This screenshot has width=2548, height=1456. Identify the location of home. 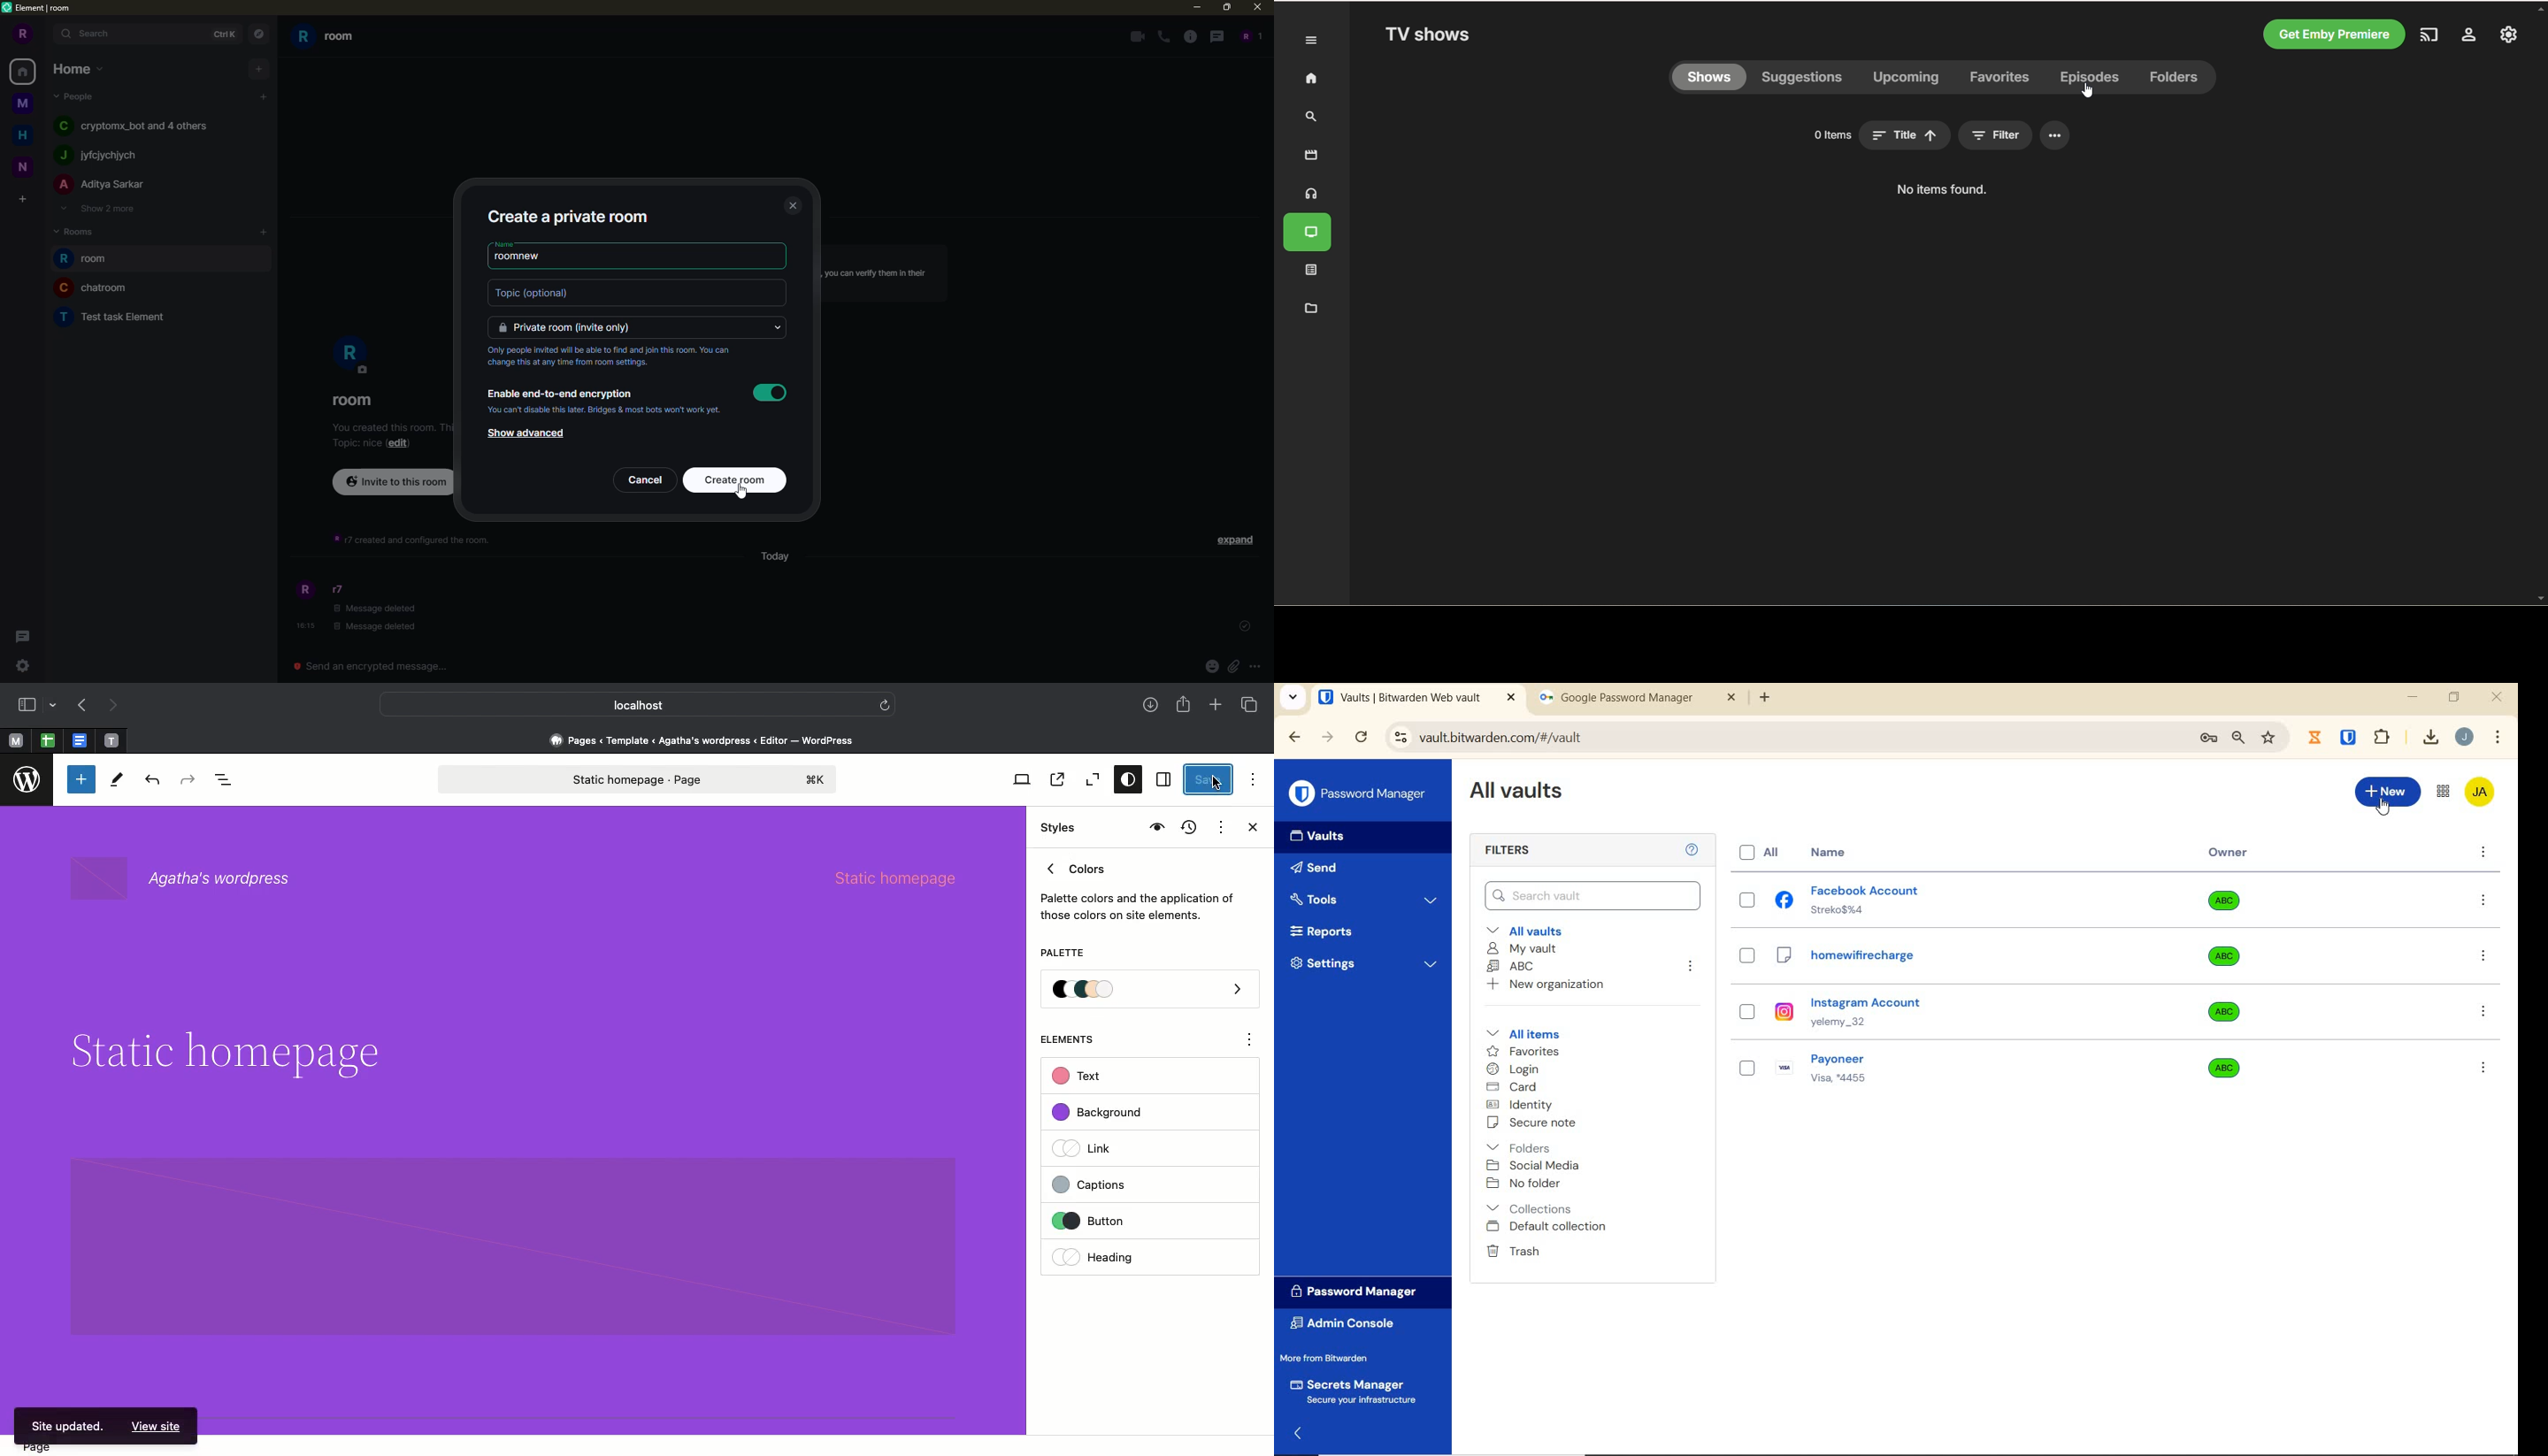
(22, 72).